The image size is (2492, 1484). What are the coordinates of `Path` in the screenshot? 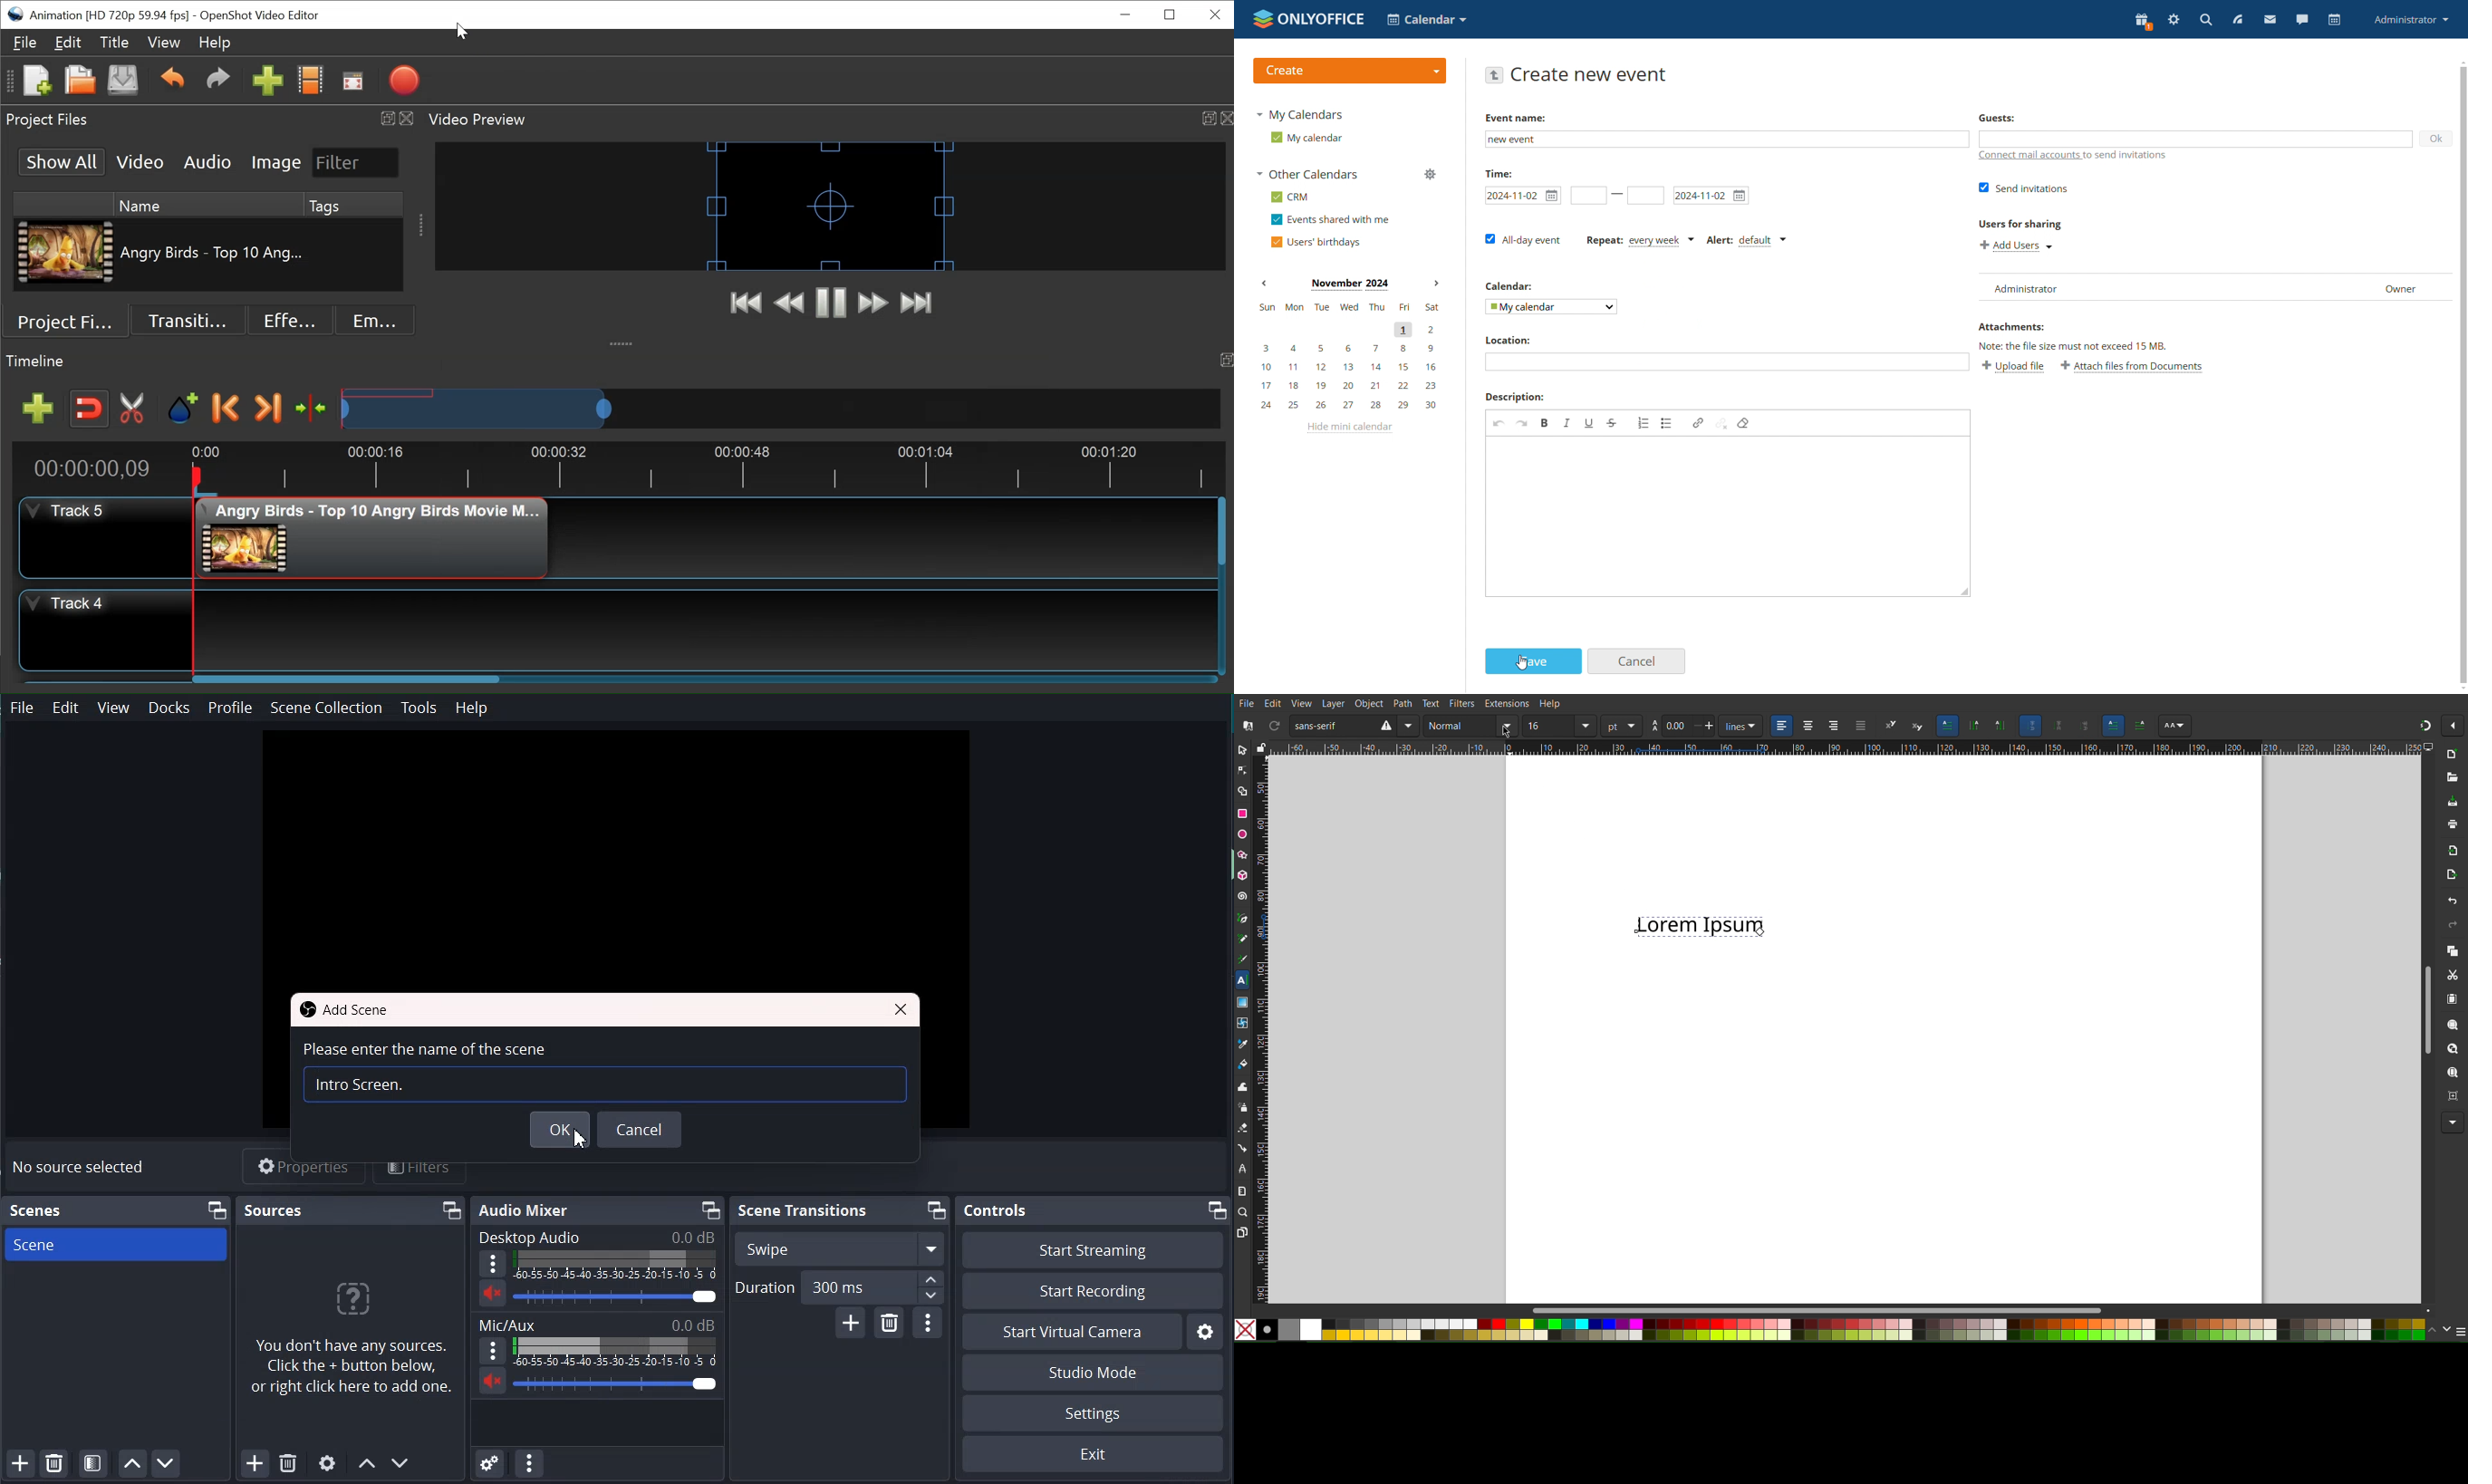 It's located at (1405, 703).